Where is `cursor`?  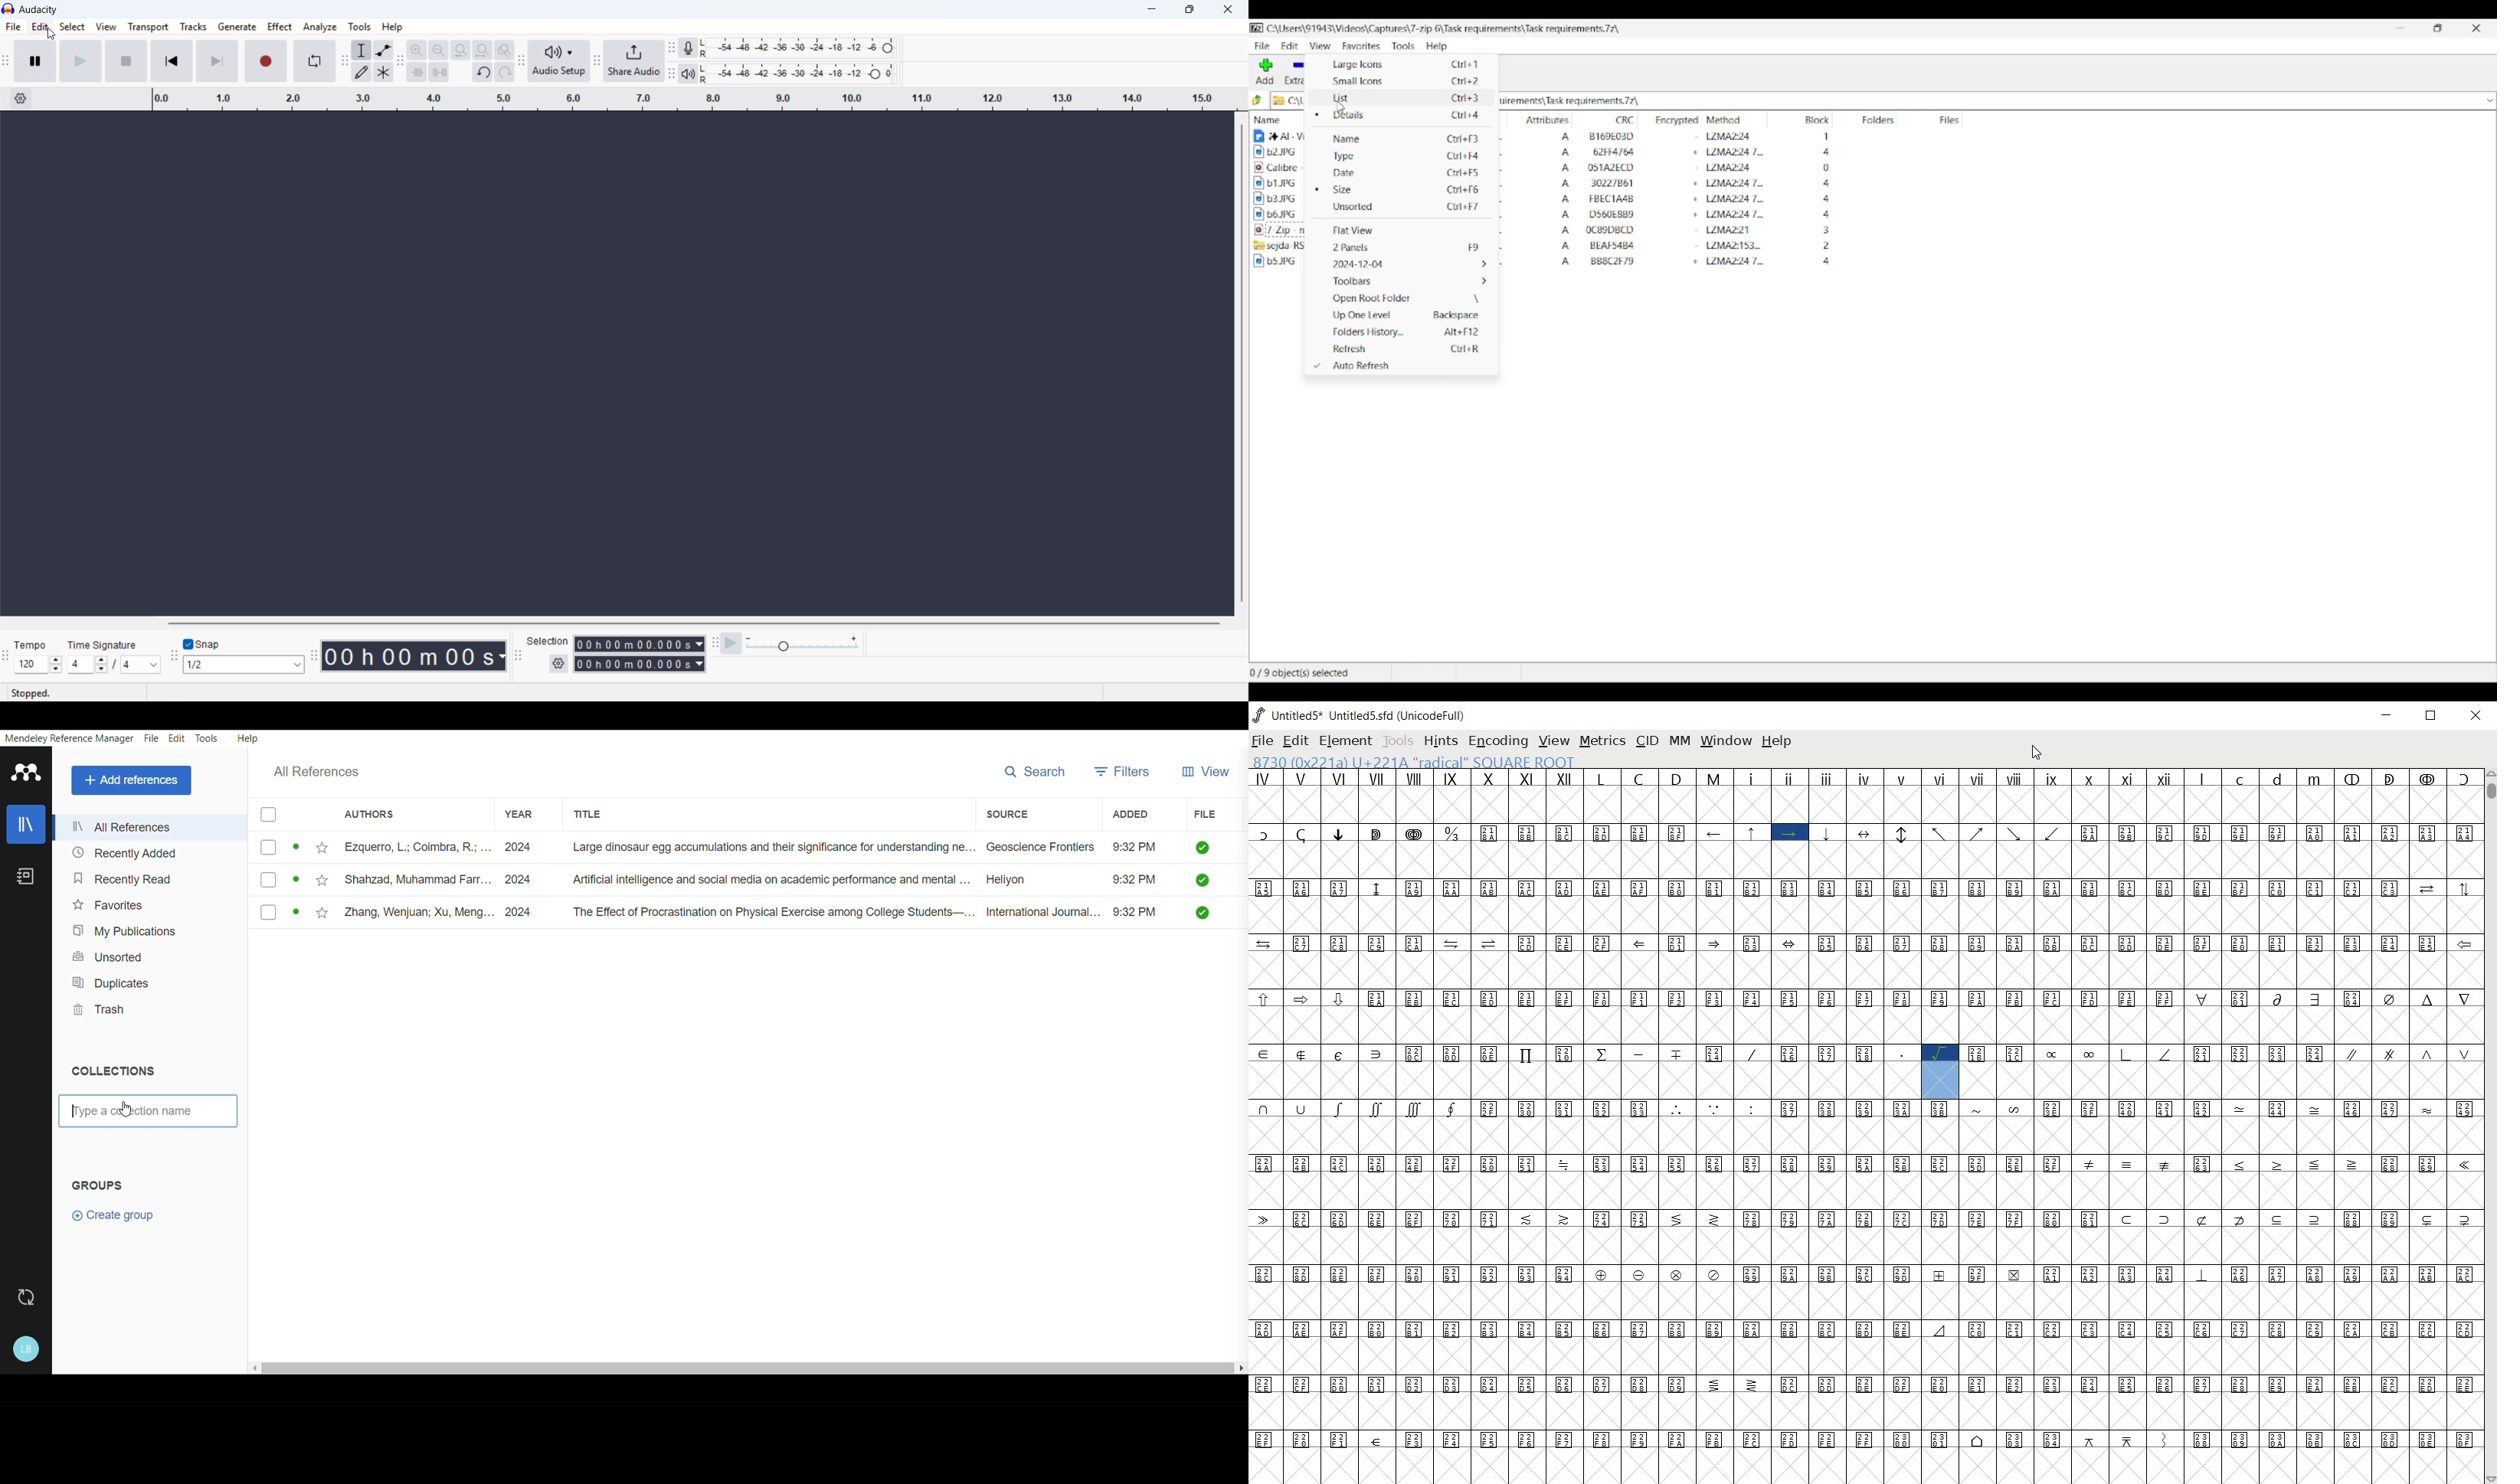
cursor is located at coordinates (51, 34).